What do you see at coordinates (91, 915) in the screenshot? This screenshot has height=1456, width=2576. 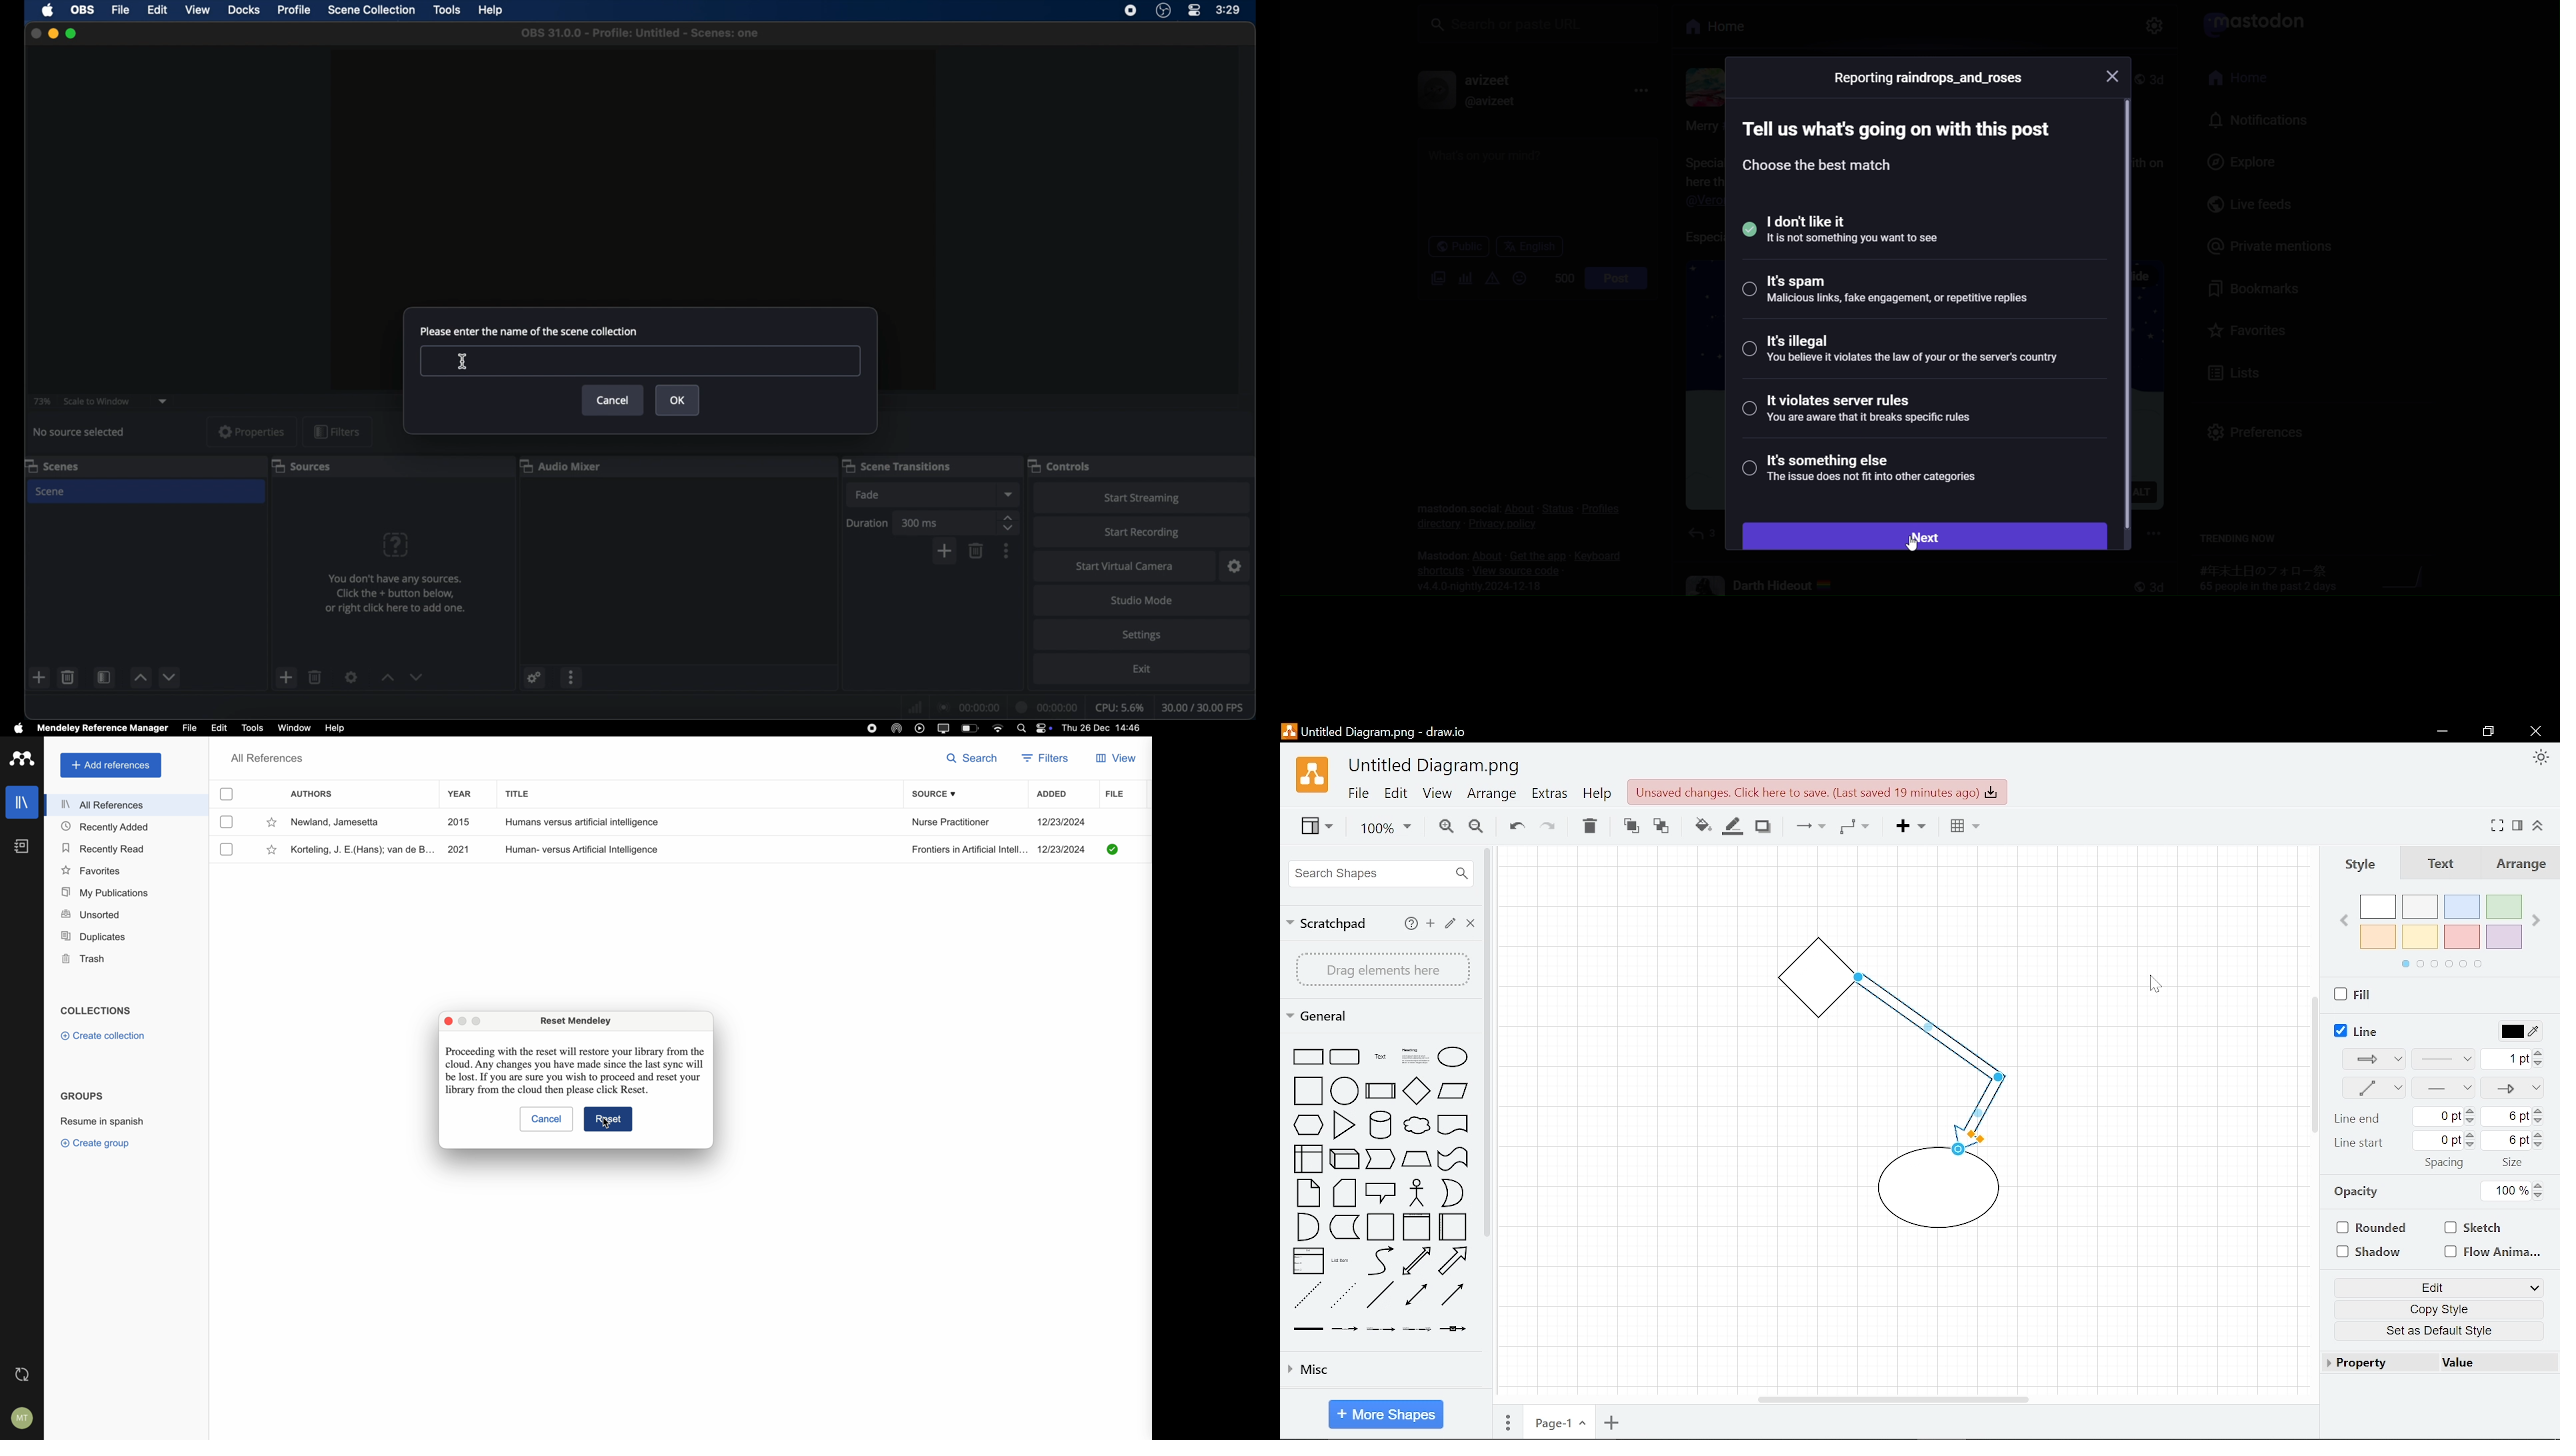 I see `unsorted` at bounding box center [91, 915].